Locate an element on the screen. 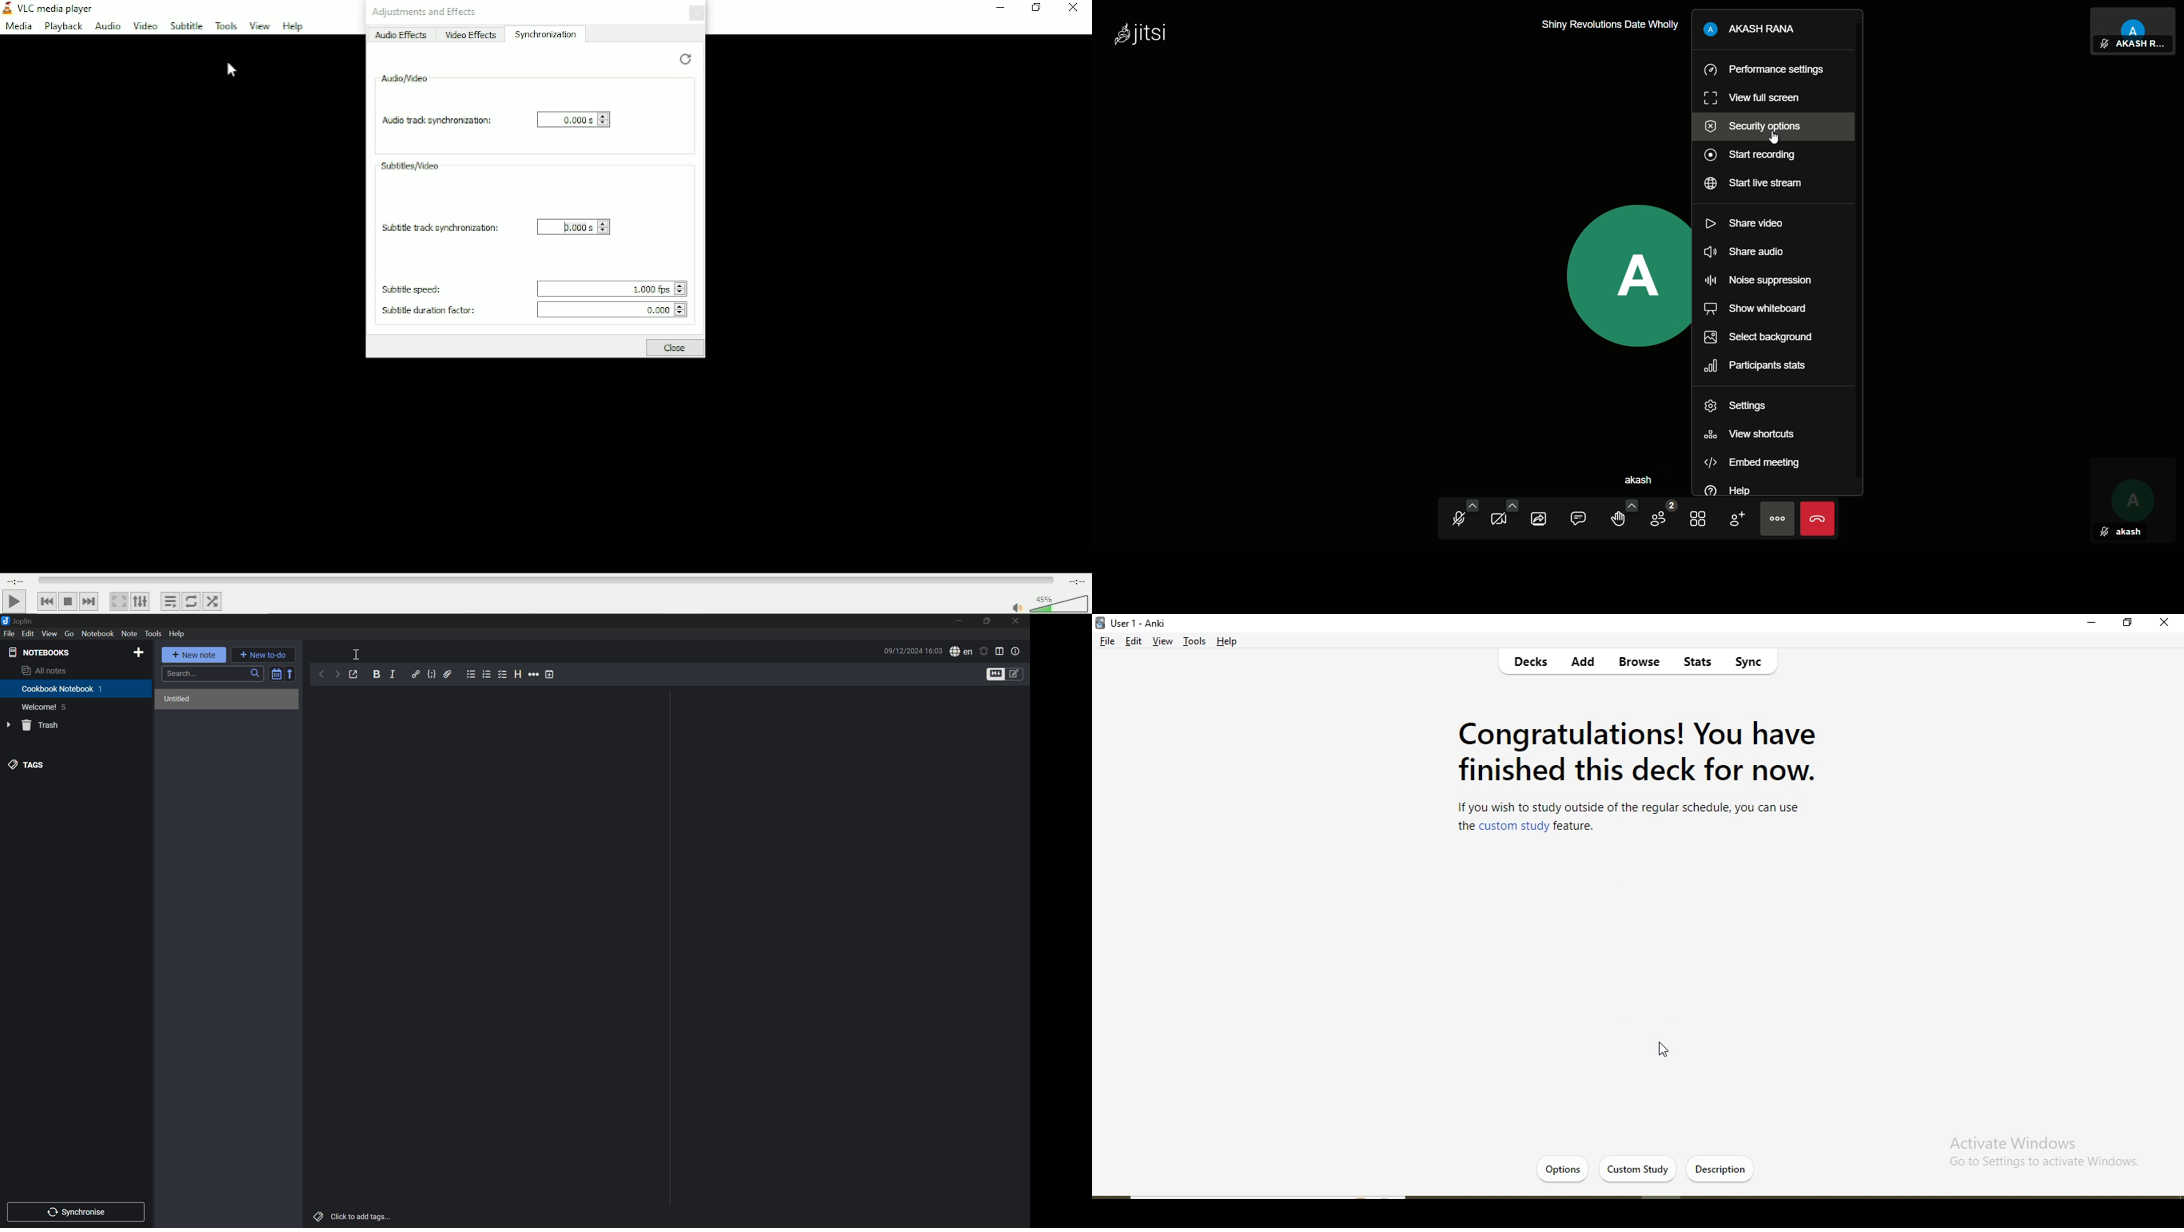 The image size is (2184, 1232). open chat is located at coordinates (1585, 518).